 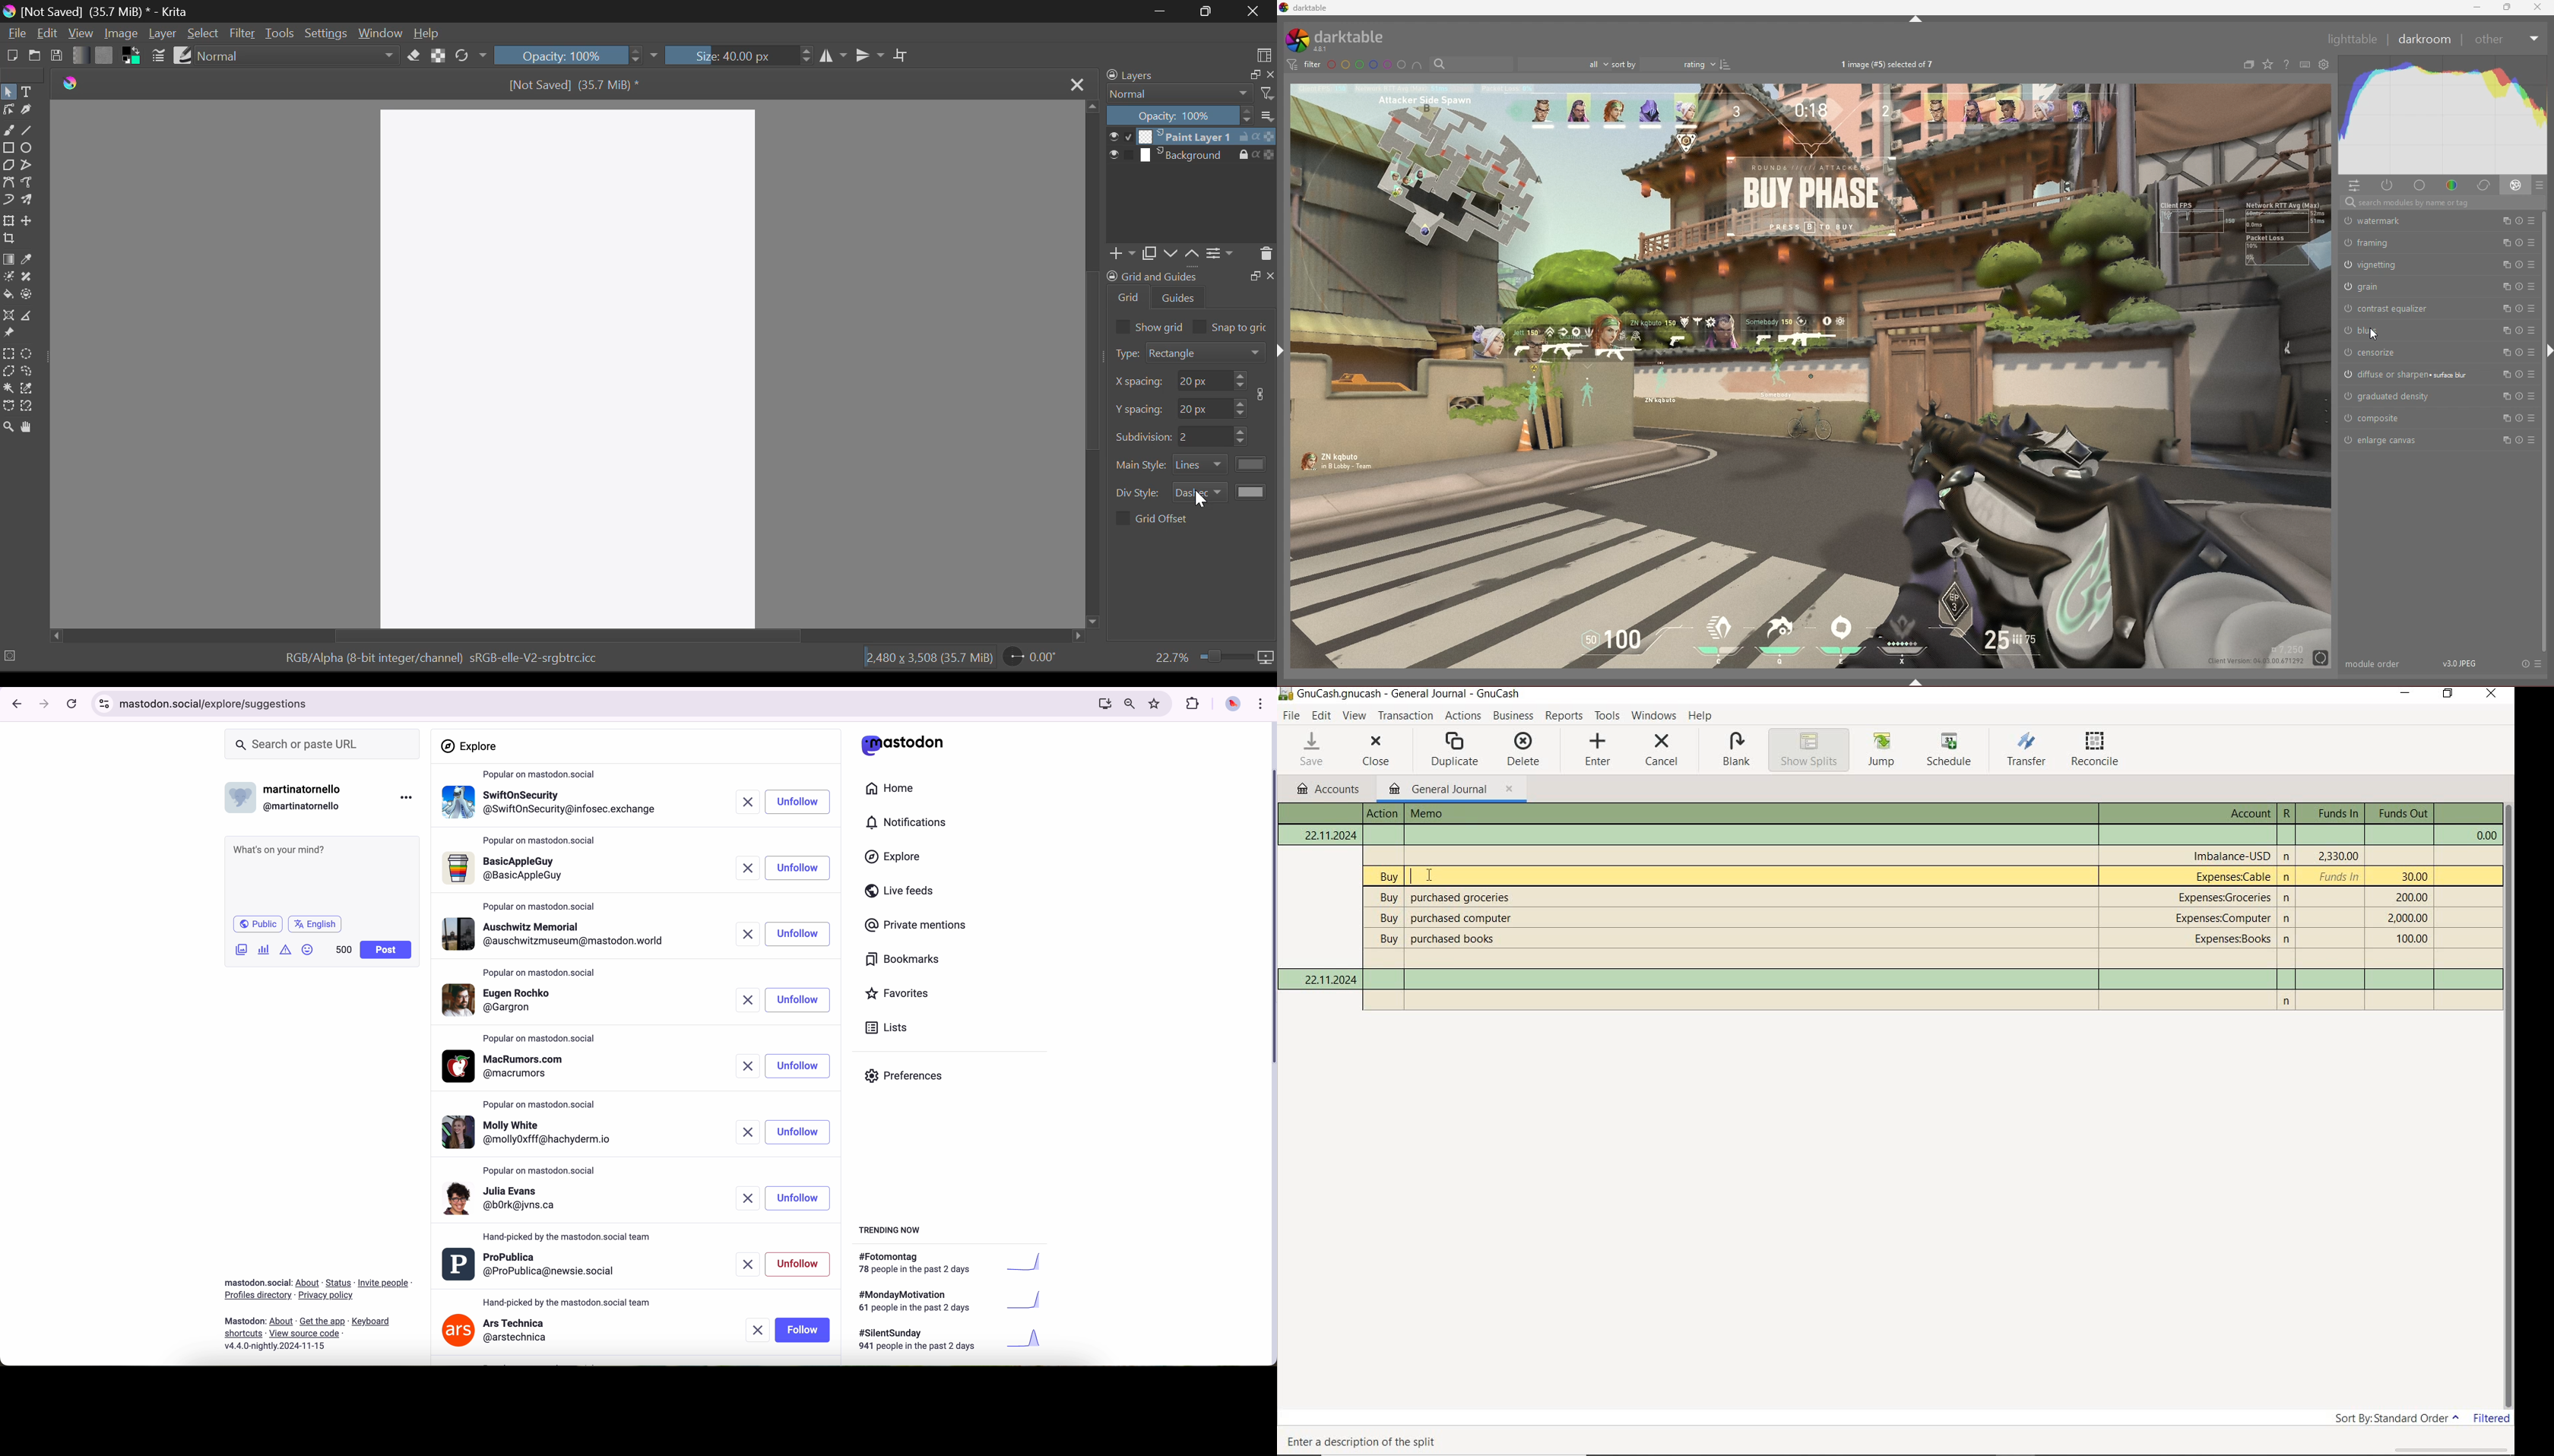 I want to click on #mondaymotivation, so click(x=948, y=1301).